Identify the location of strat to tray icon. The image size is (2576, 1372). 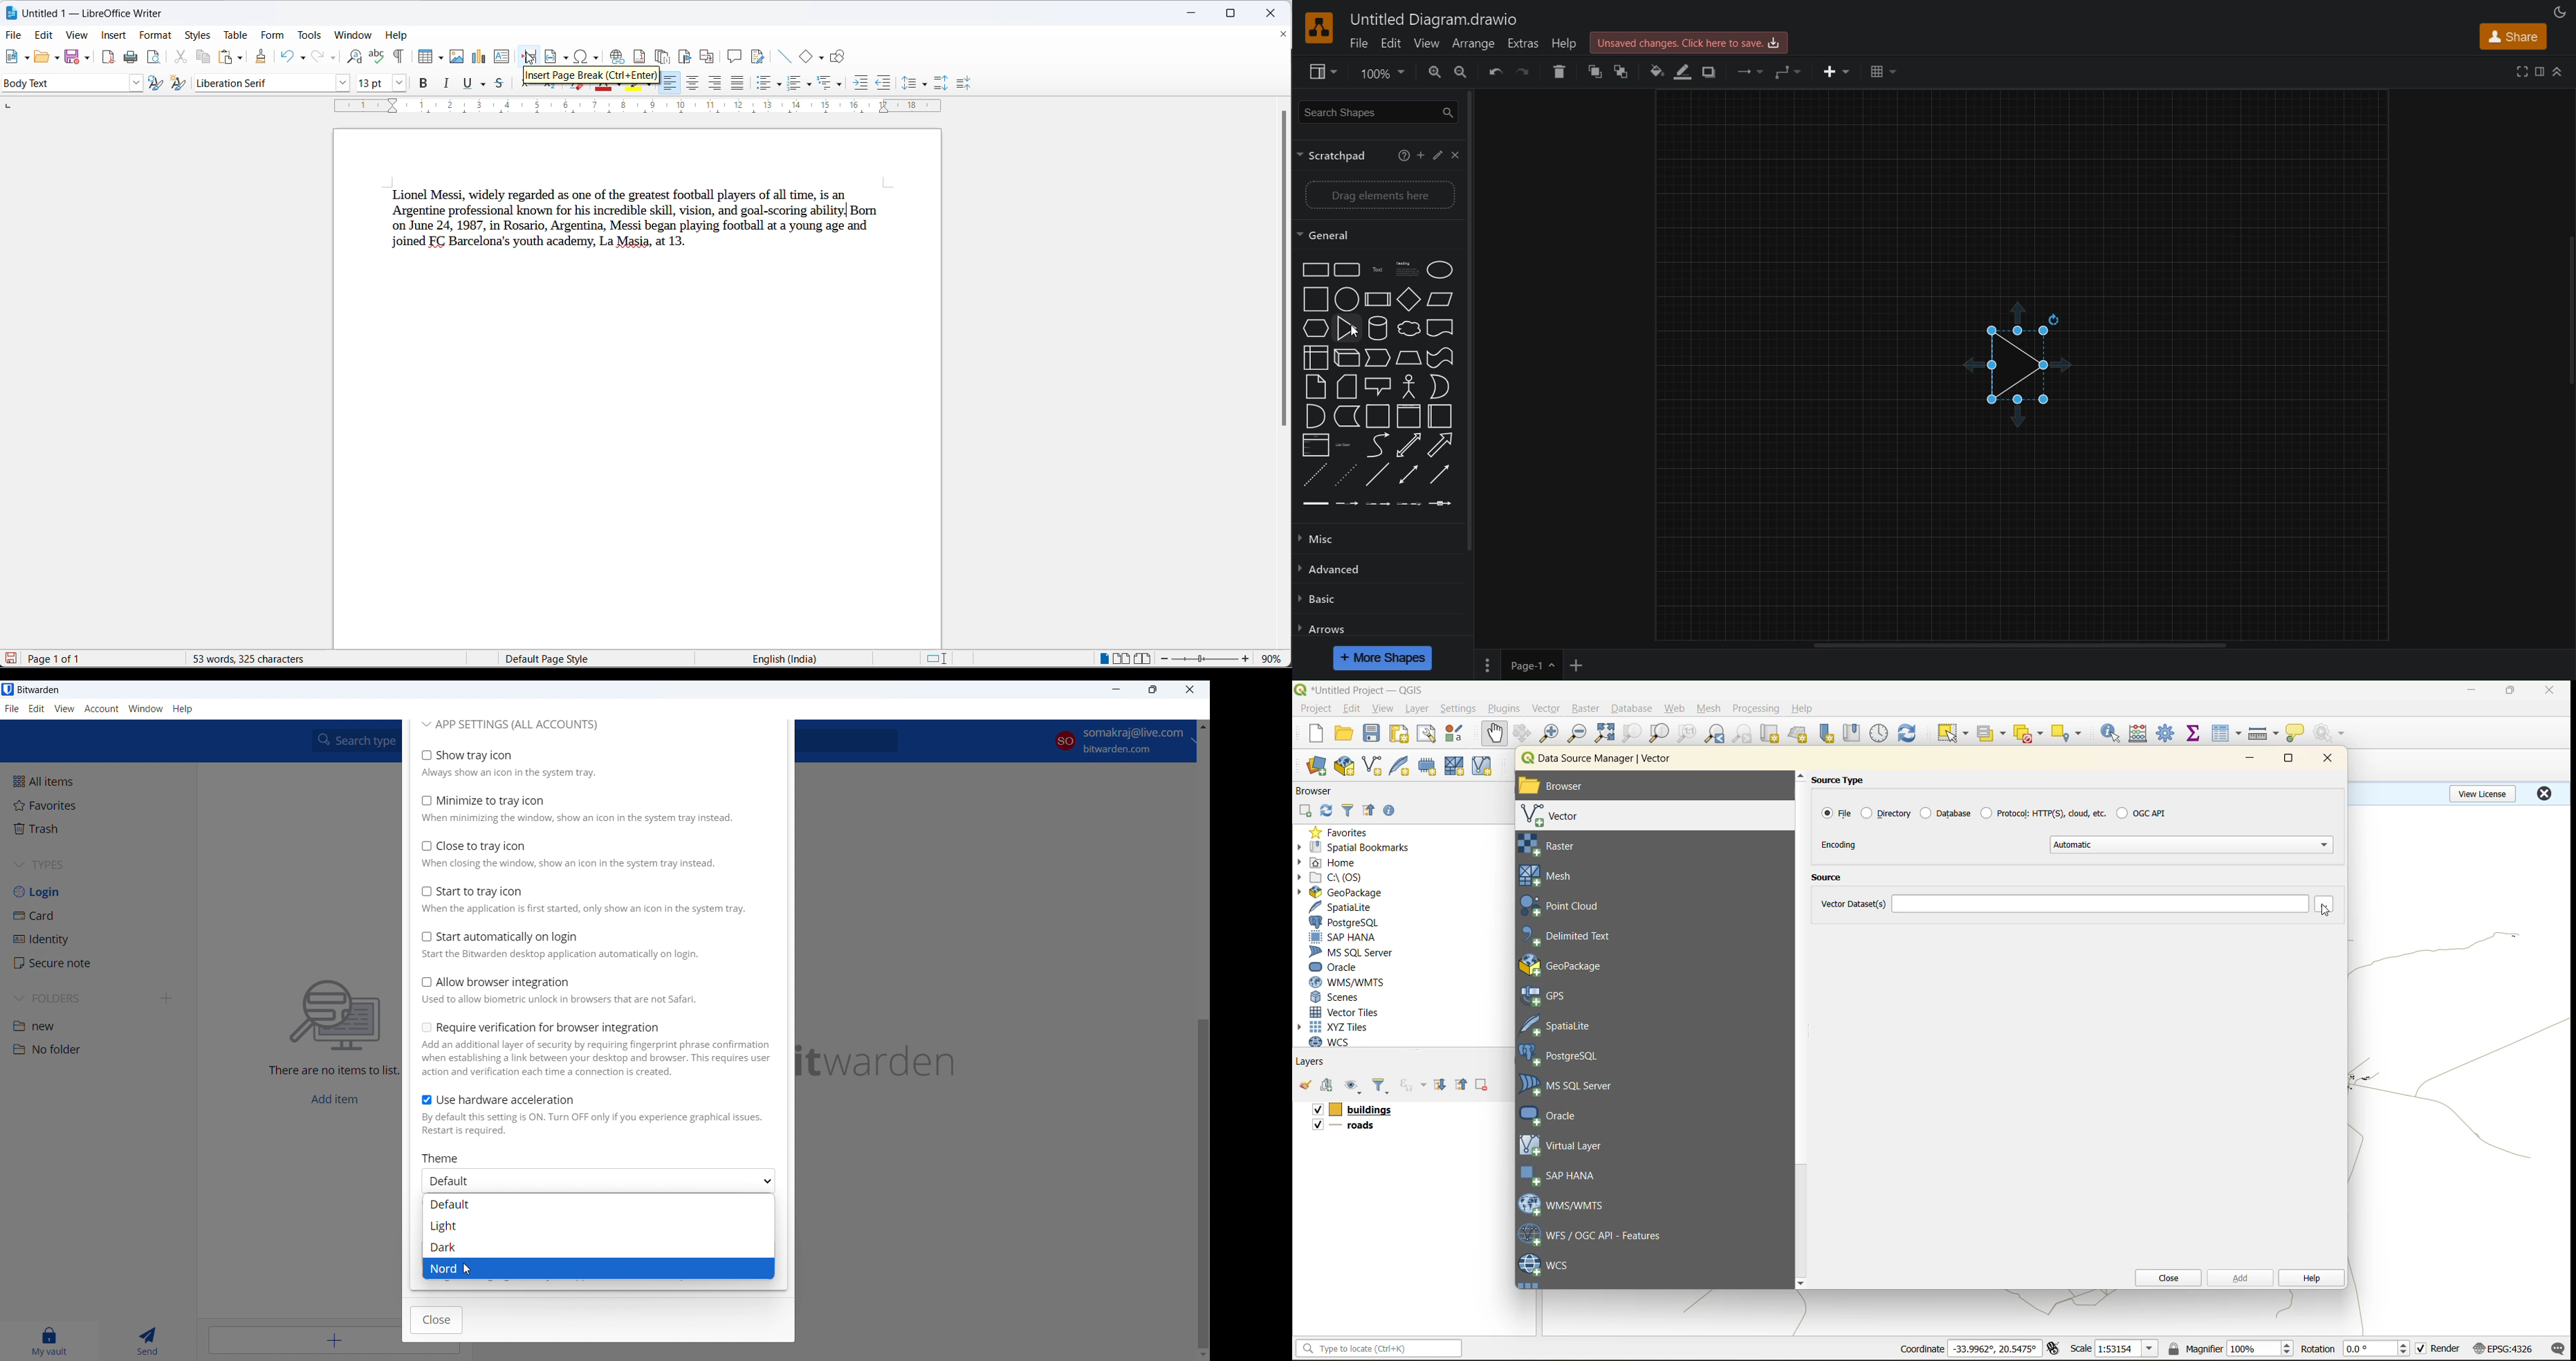
(594, 899).